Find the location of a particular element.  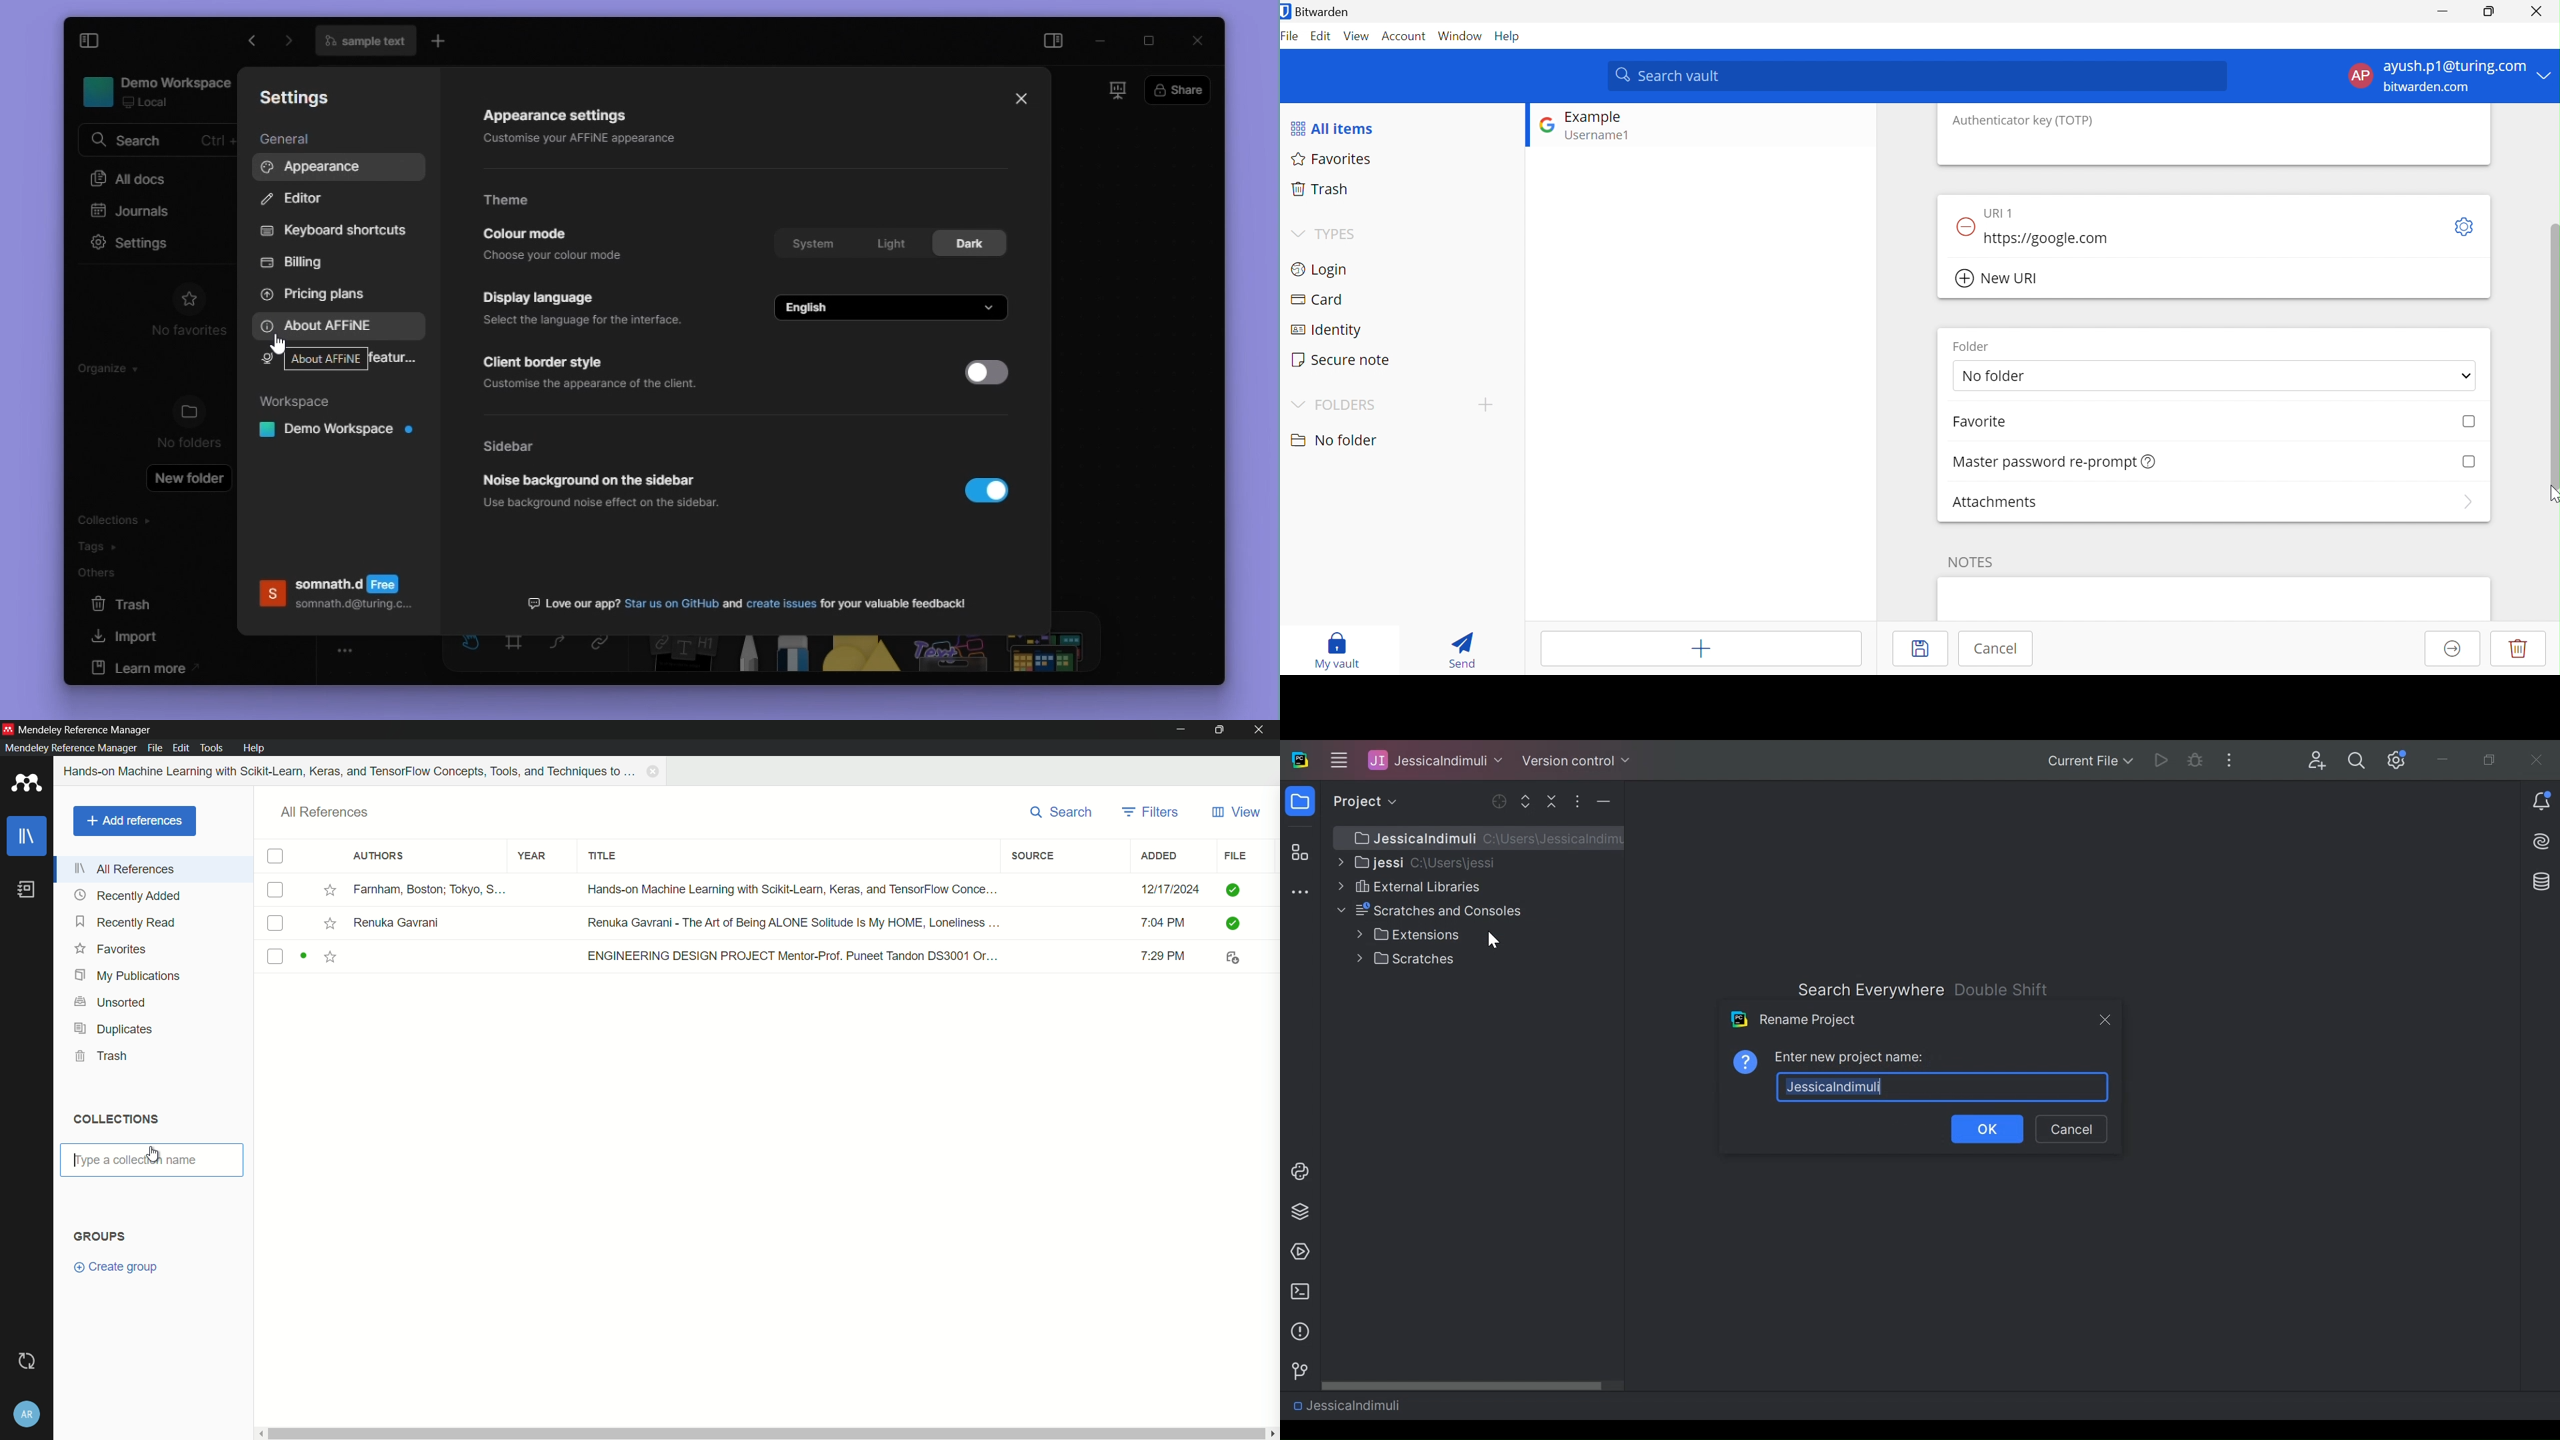

library is located at coordinates (27, 838).